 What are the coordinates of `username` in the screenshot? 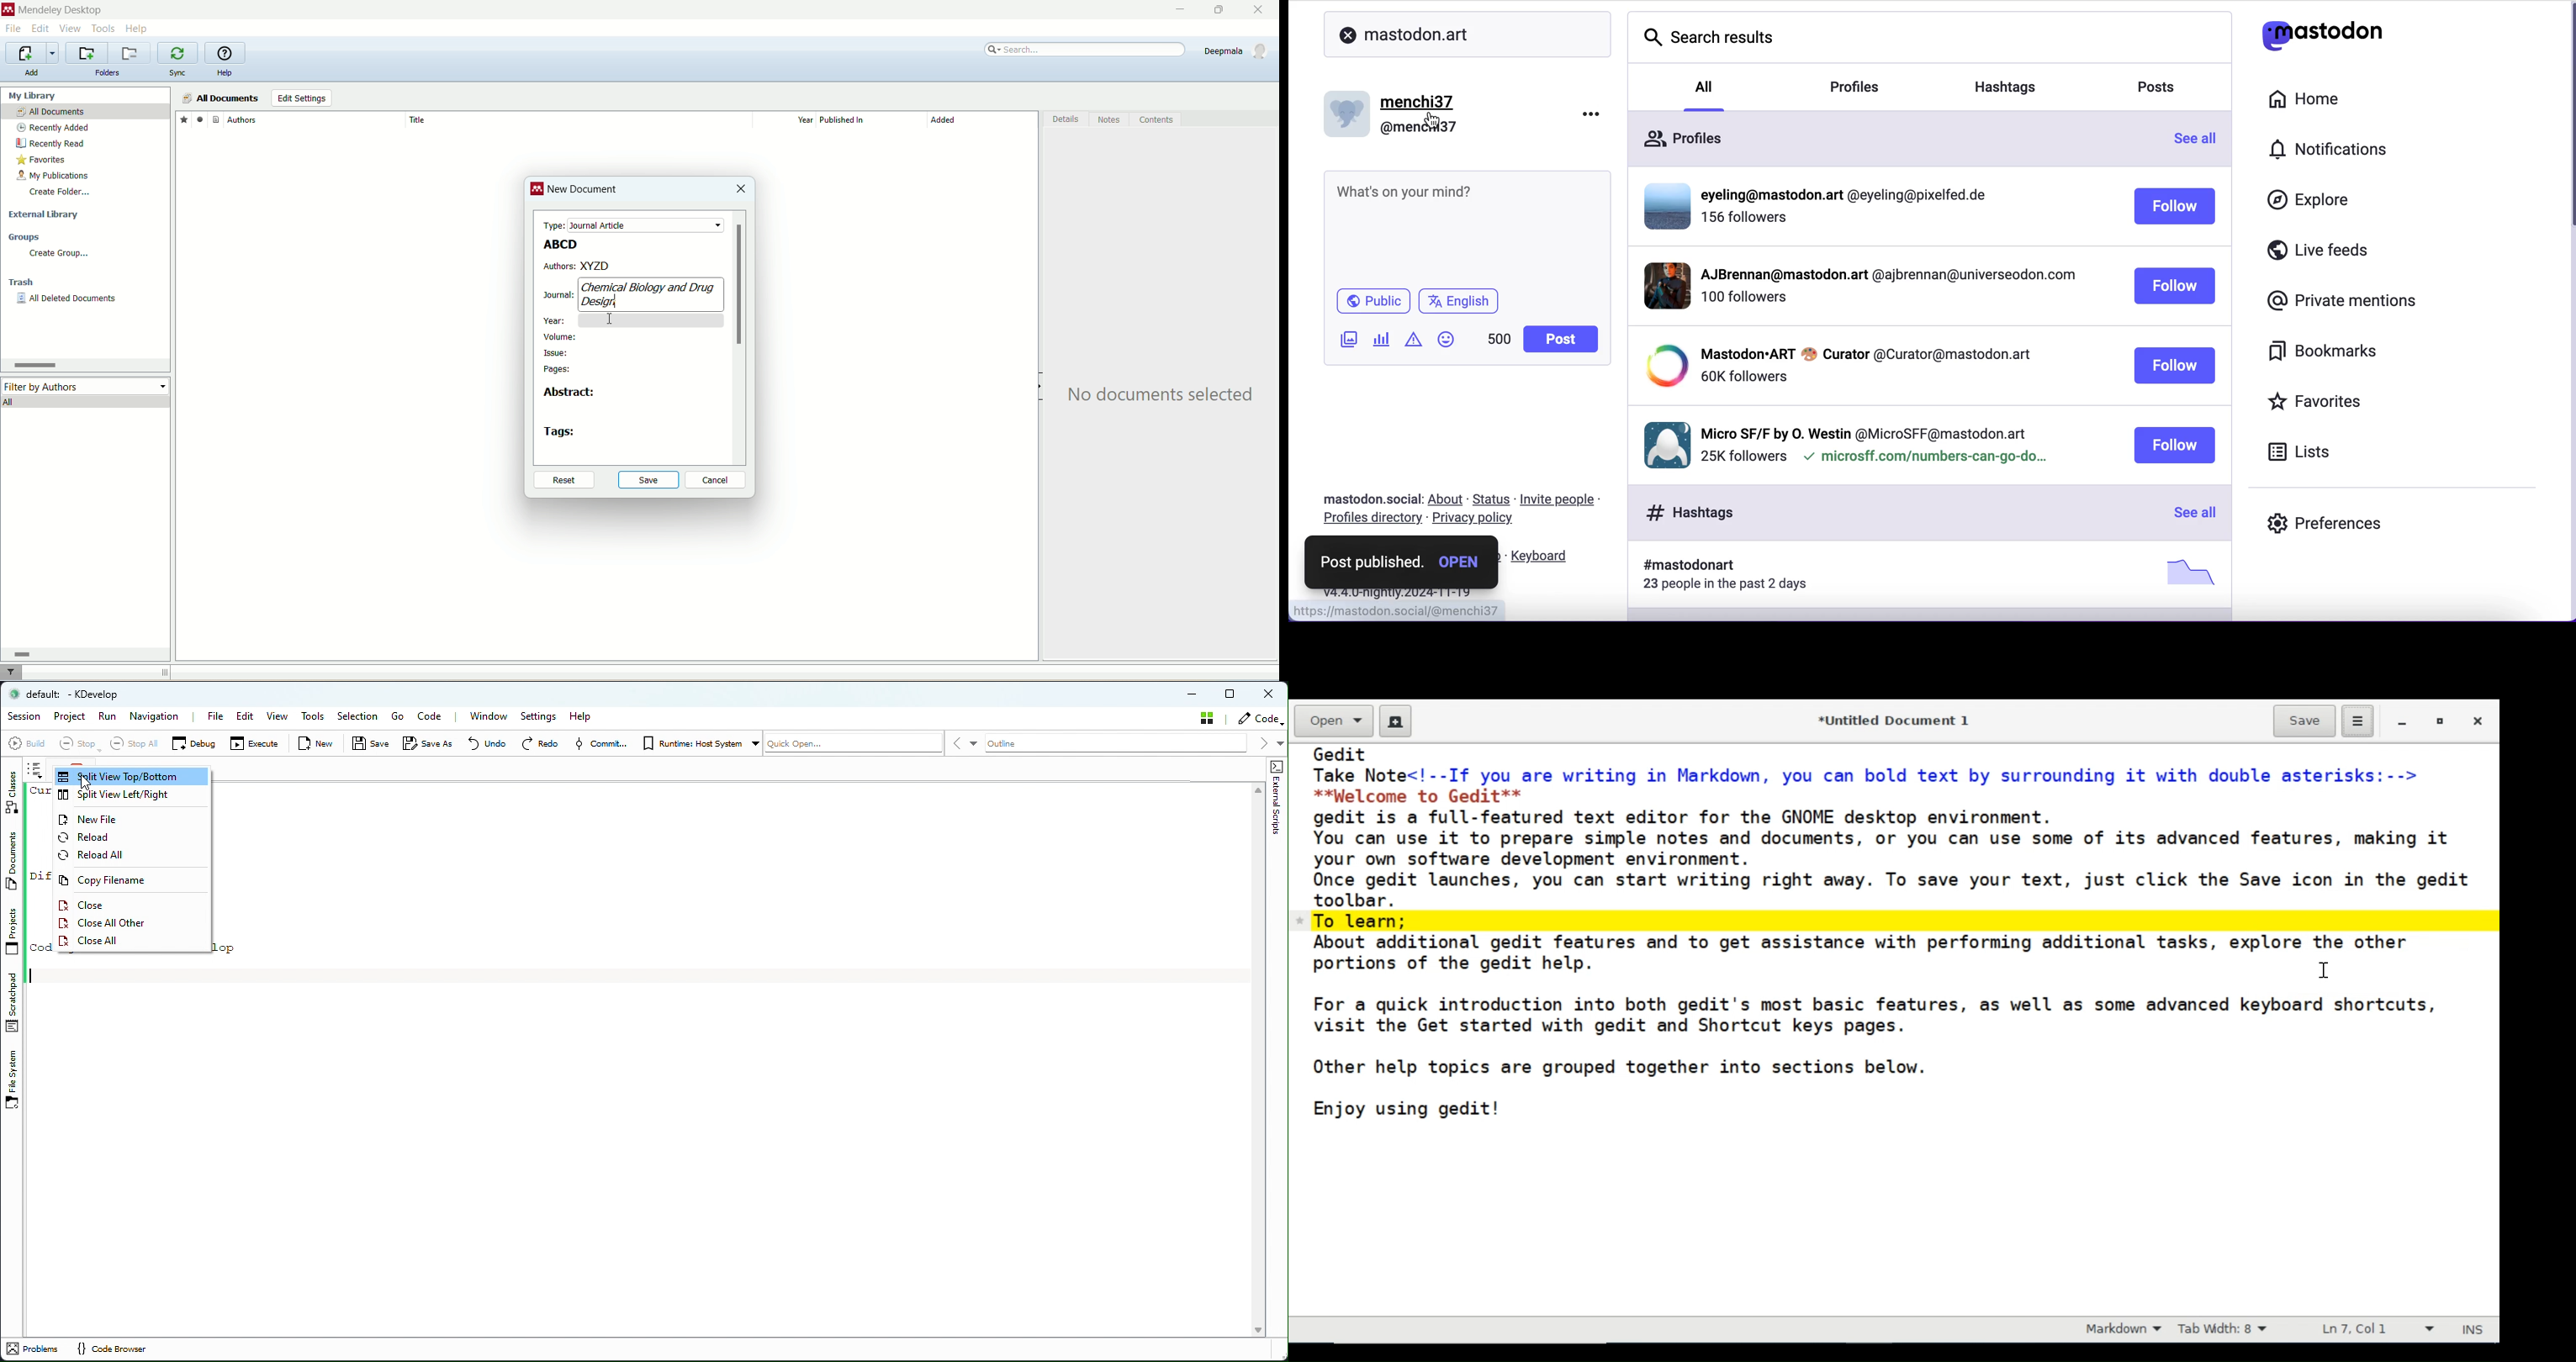 It's located at (1864, 356).